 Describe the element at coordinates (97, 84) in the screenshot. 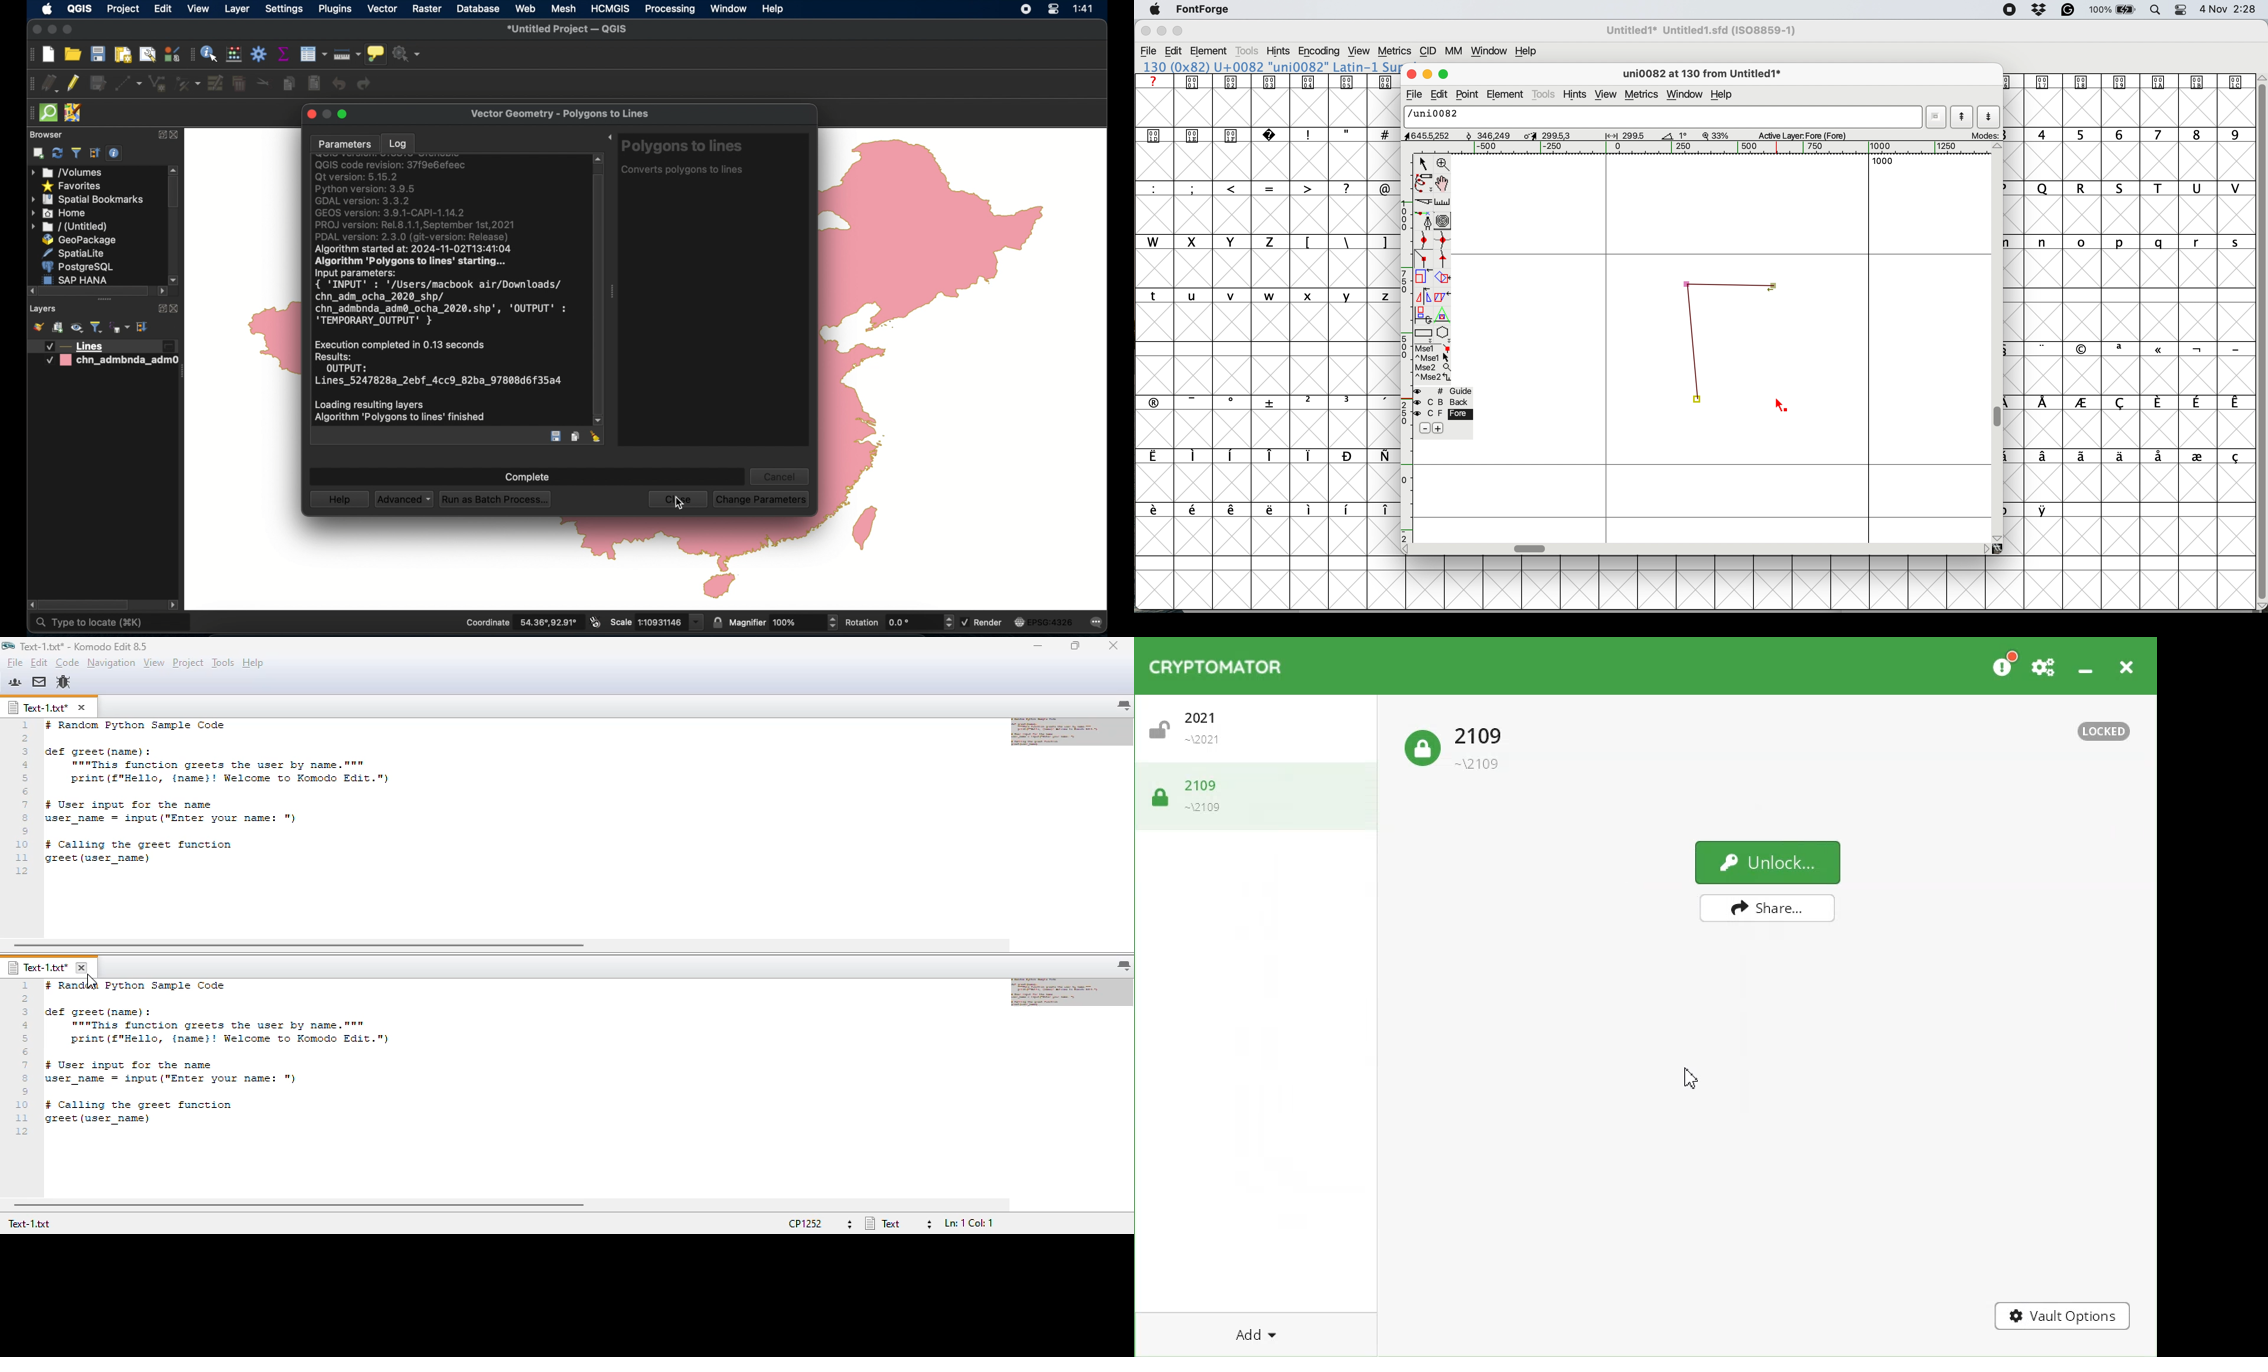

I see `save edits` at that location.